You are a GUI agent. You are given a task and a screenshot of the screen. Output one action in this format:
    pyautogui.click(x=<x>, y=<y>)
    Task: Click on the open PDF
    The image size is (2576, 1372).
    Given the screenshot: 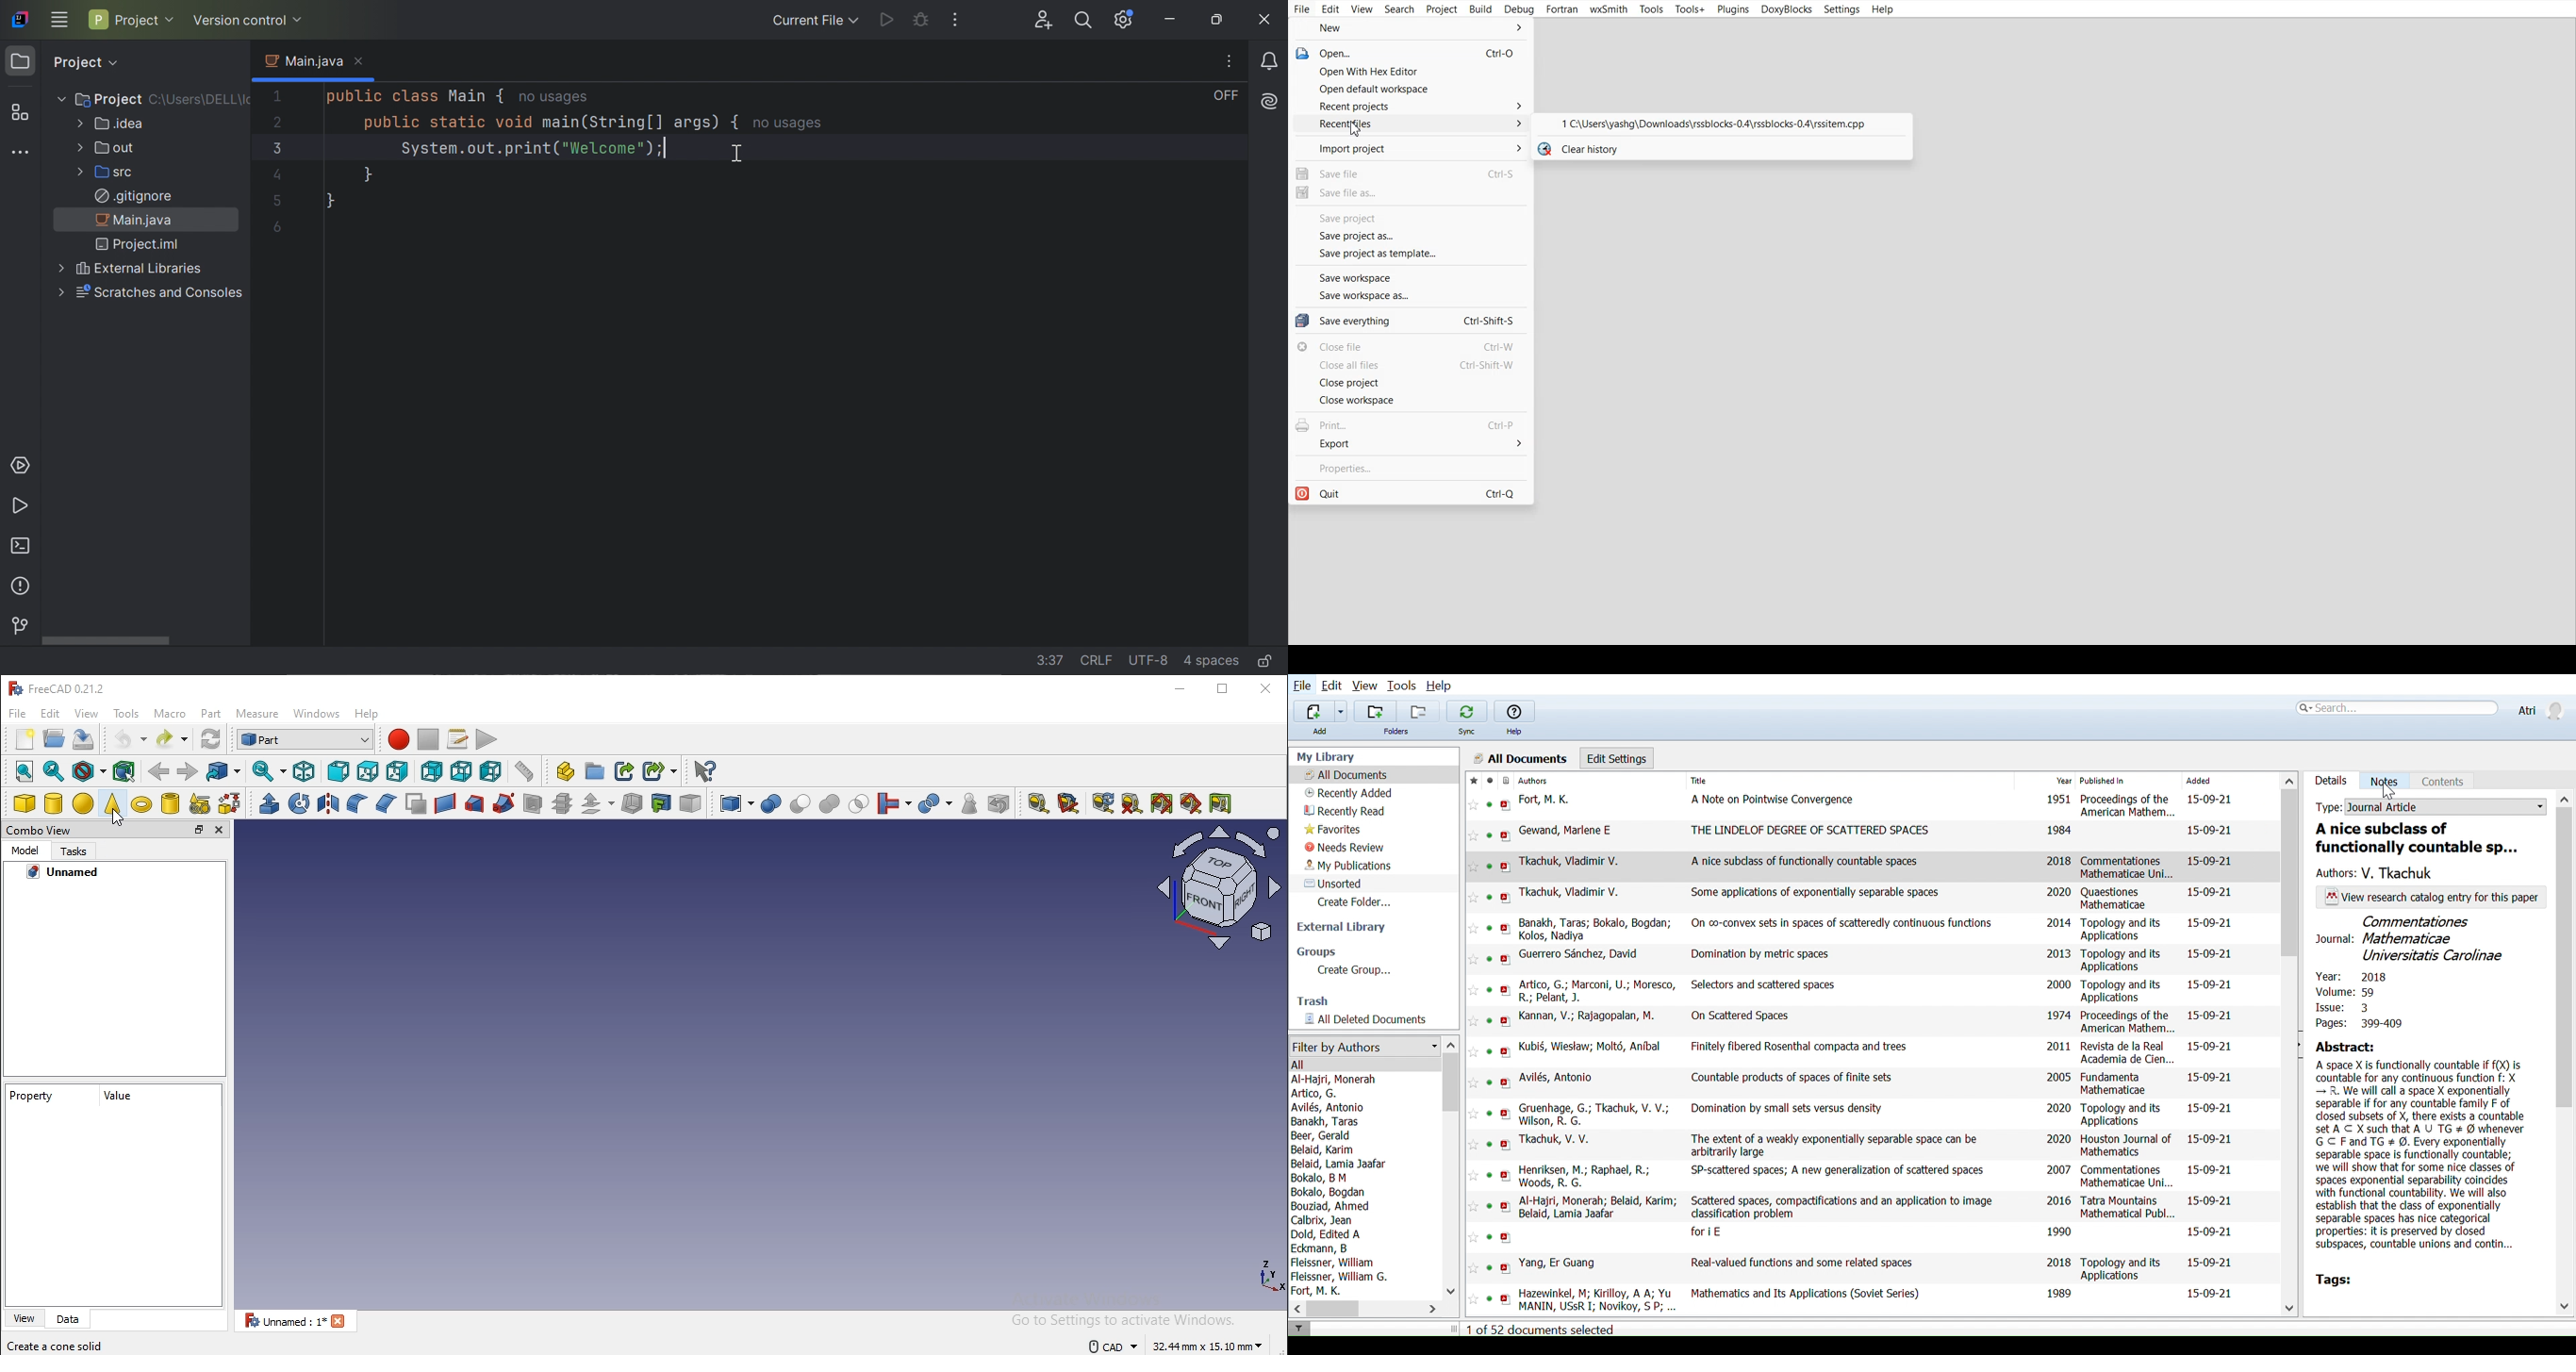 What is the action you would take?
    pyautogui.click(x=1505, y=1083)
    